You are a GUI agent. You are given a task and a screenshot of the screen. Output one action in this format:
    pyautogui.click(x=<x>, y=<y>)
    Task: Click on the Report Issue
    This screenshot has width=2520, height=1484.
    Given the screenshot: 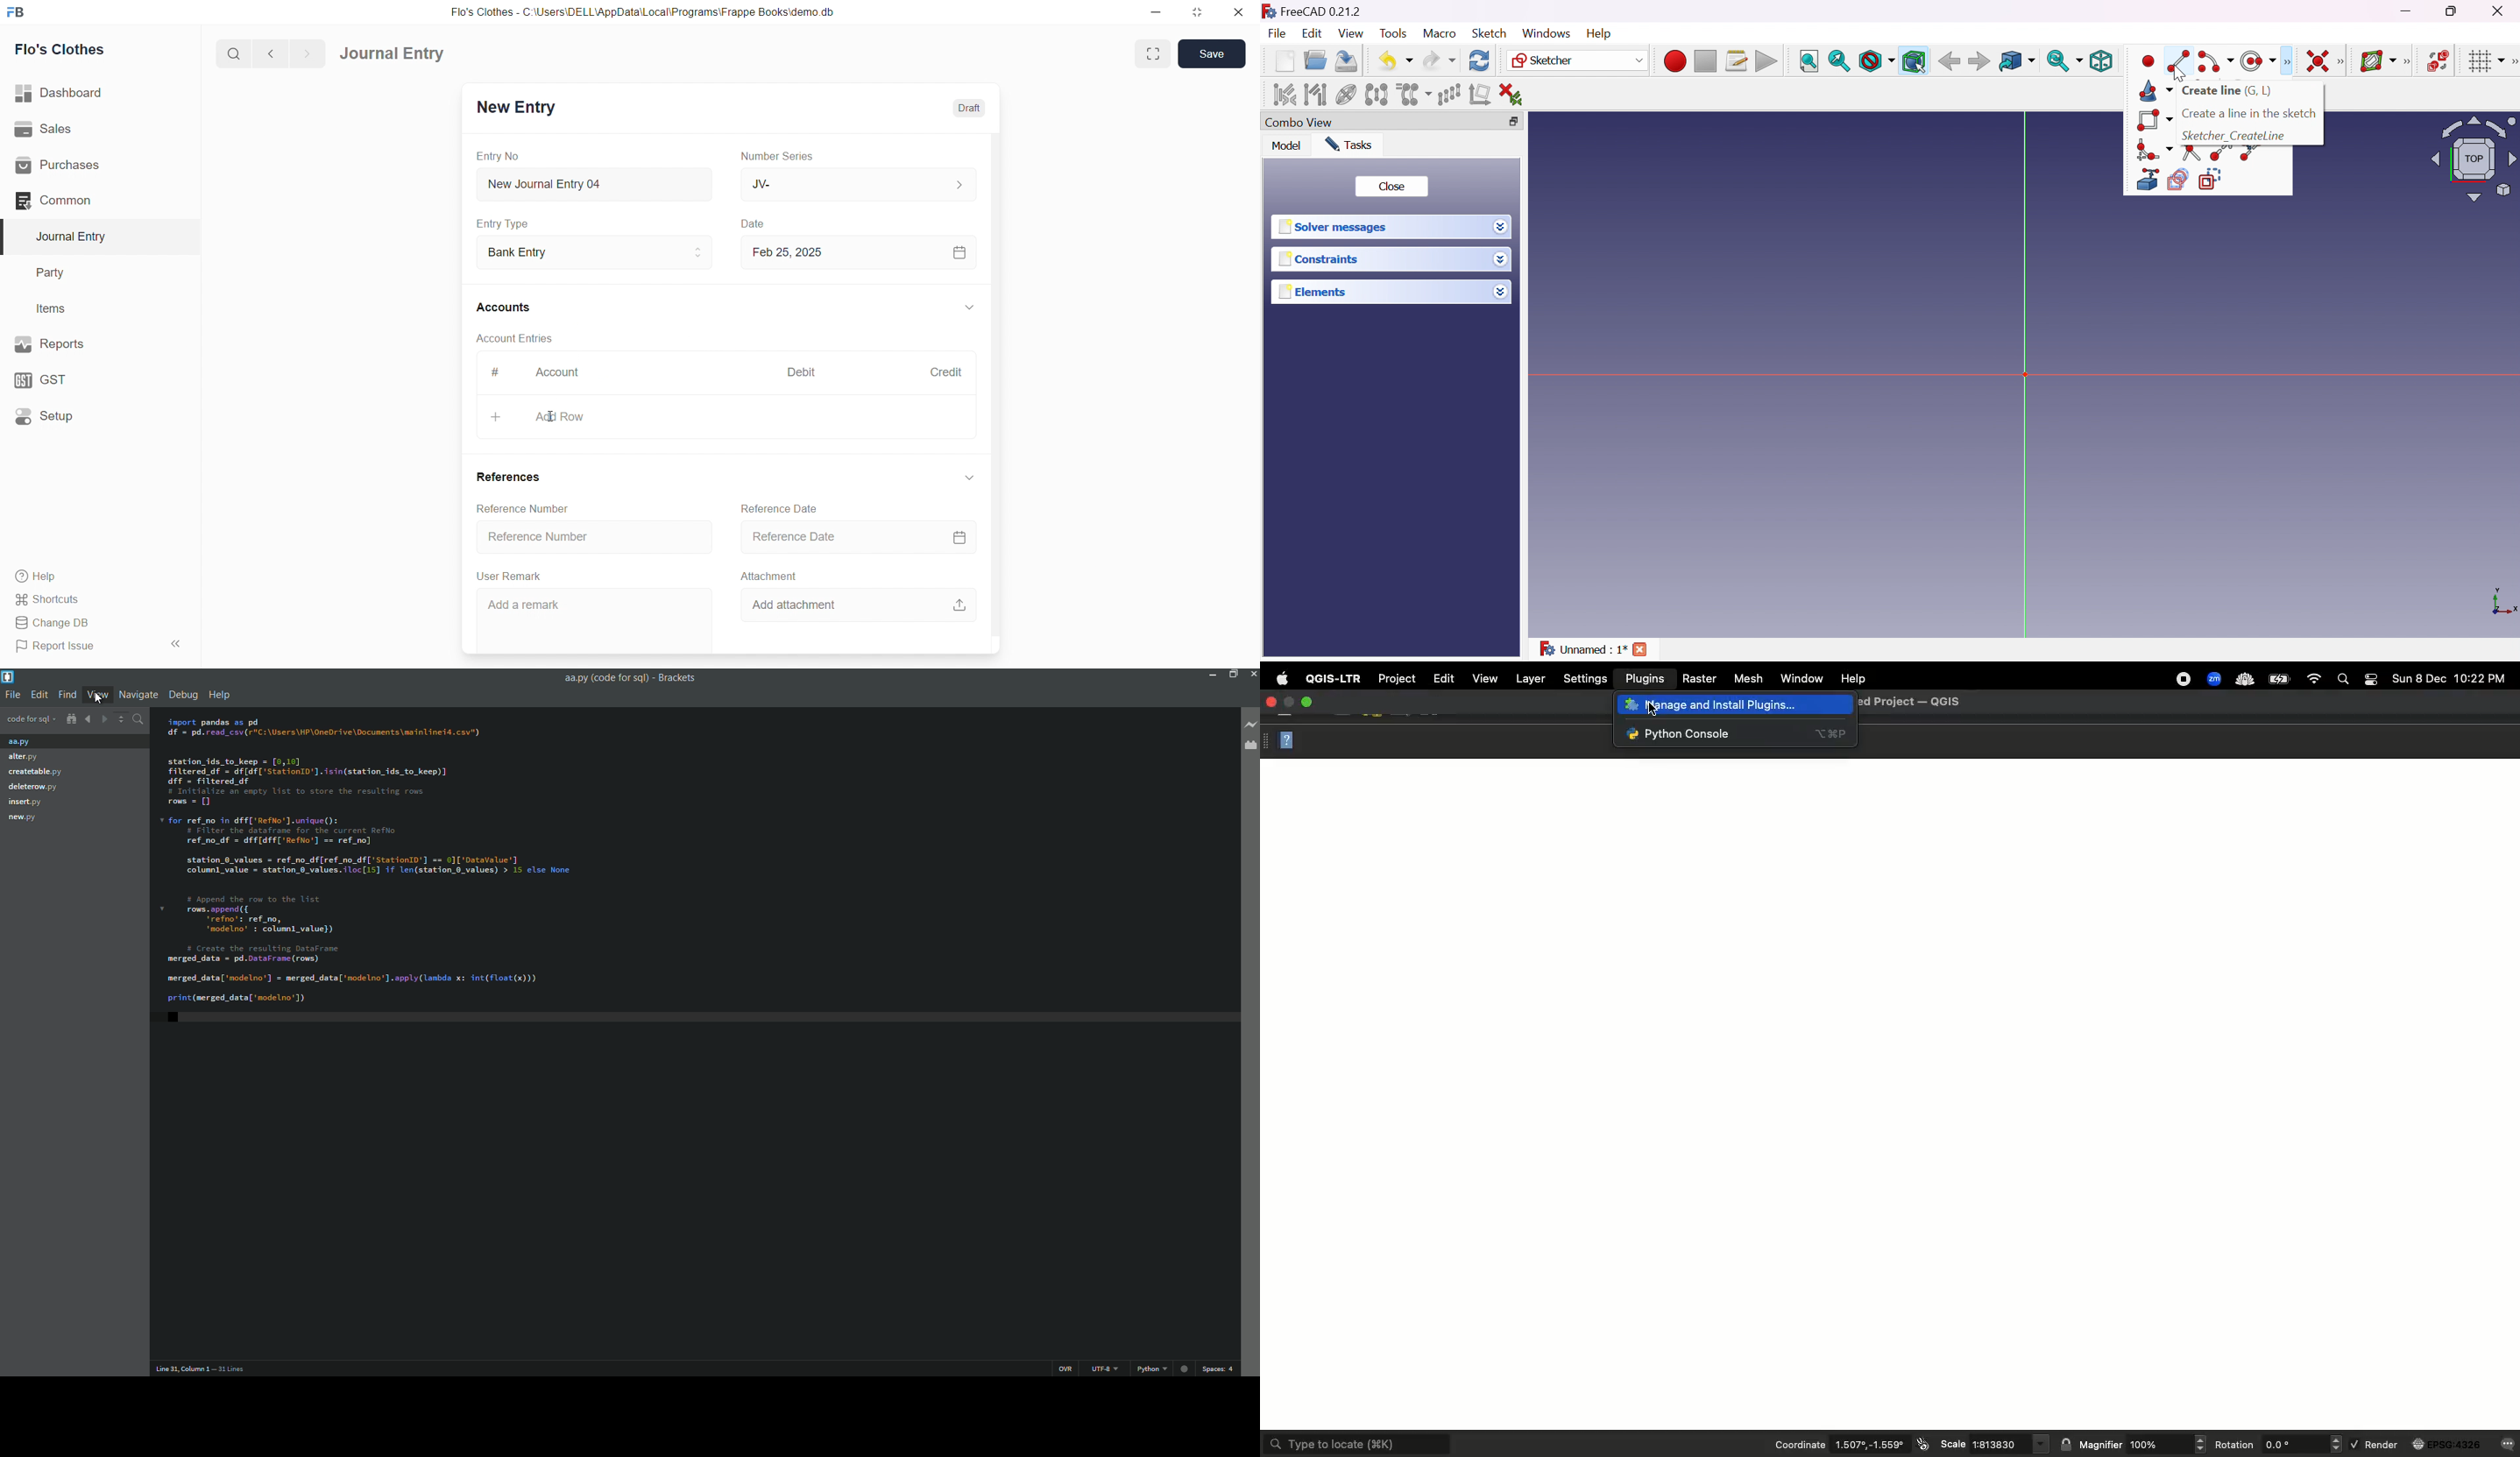 What is the action you would take?
    pyautogui.click(x=81, y=647)
    